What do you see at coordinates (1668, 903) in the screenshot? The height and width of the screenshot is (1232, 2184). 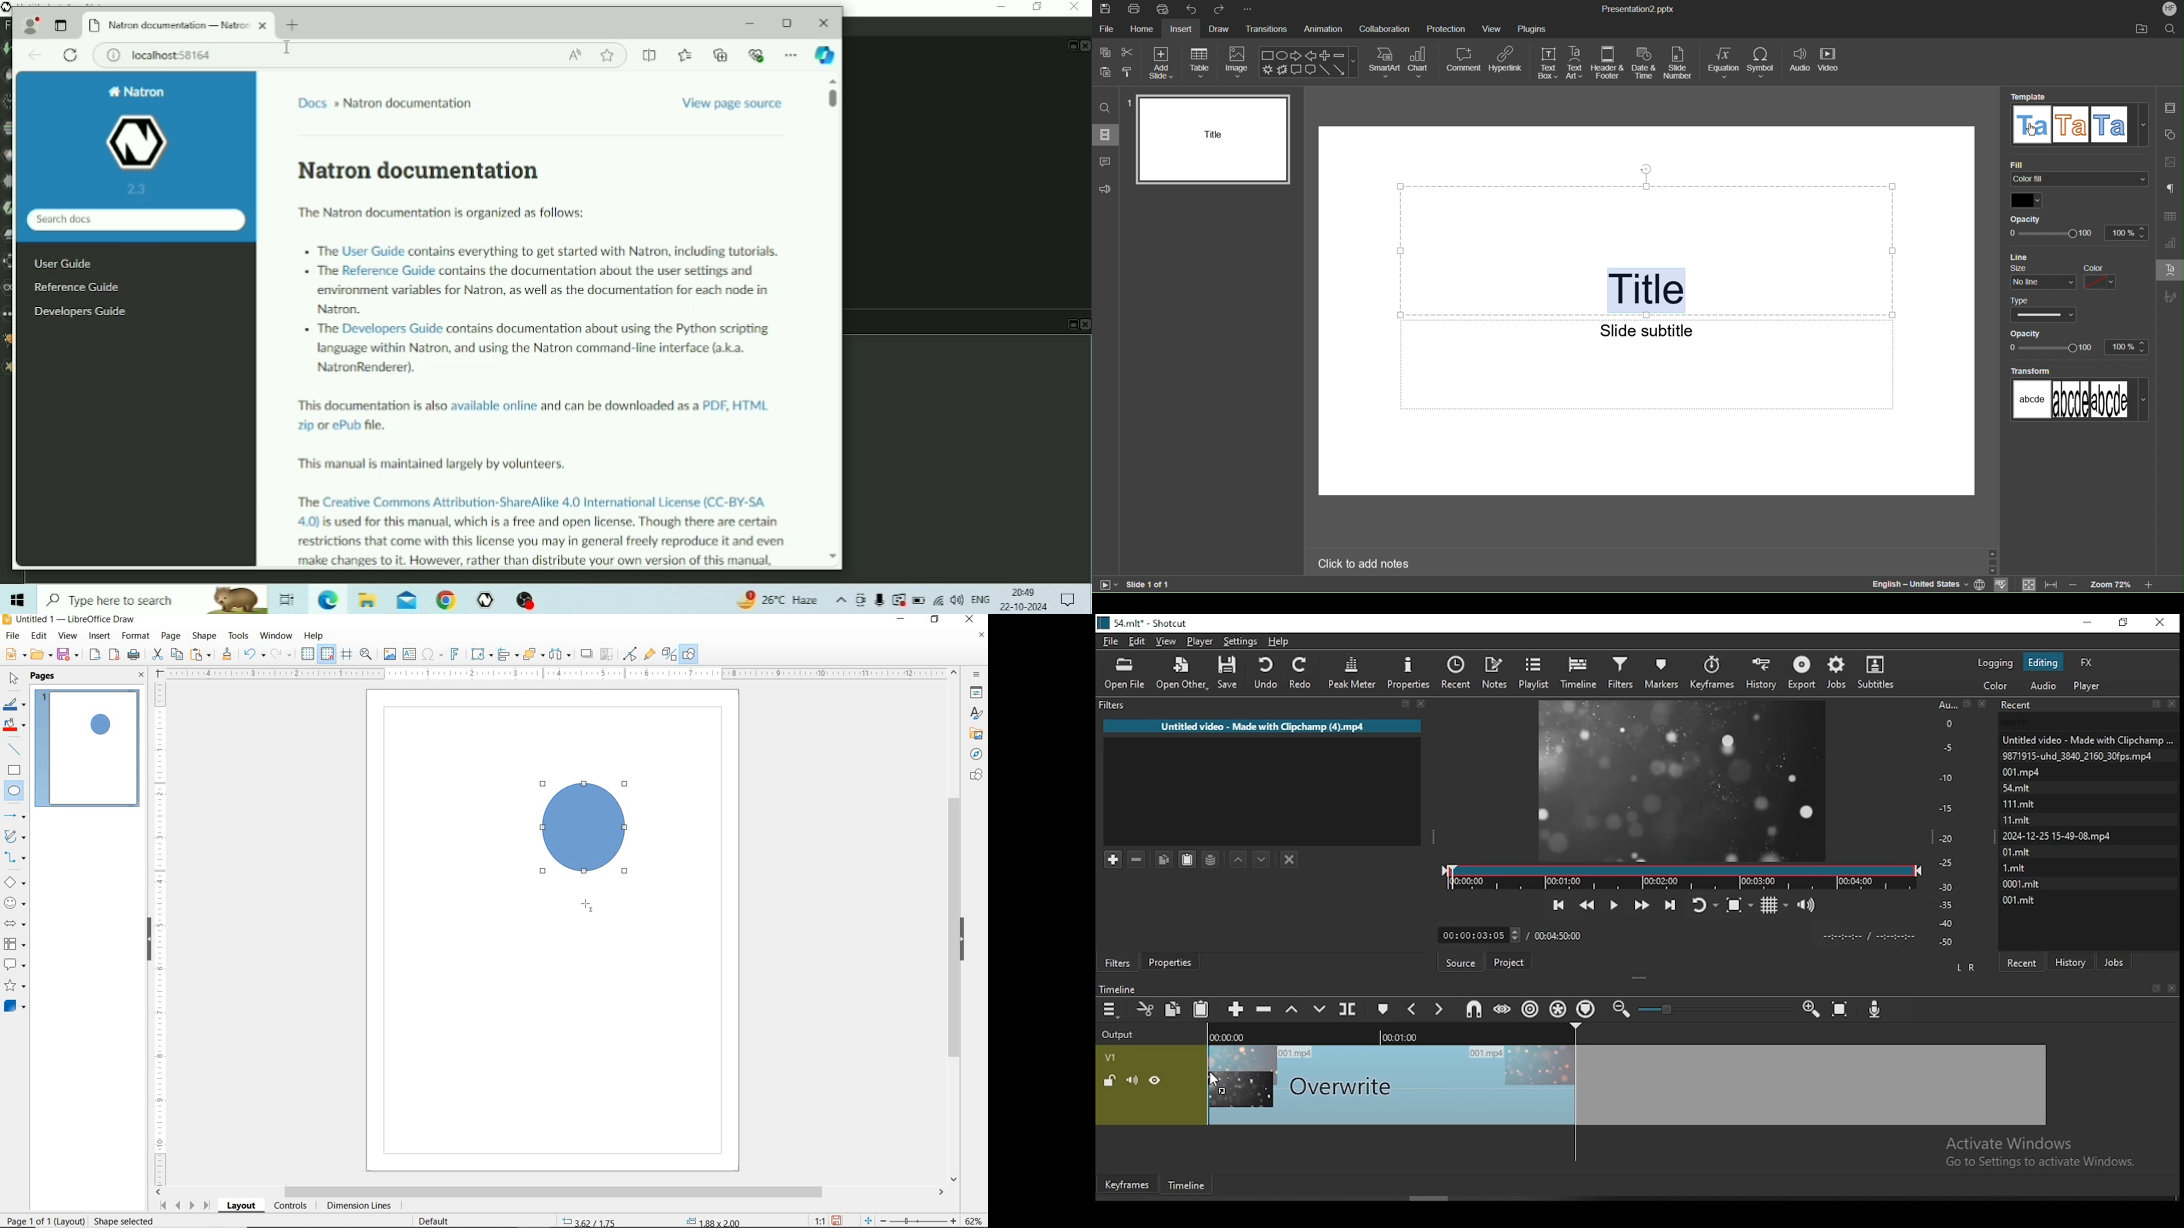 I see `skip to the next point` at bounding box center [1668, 903].